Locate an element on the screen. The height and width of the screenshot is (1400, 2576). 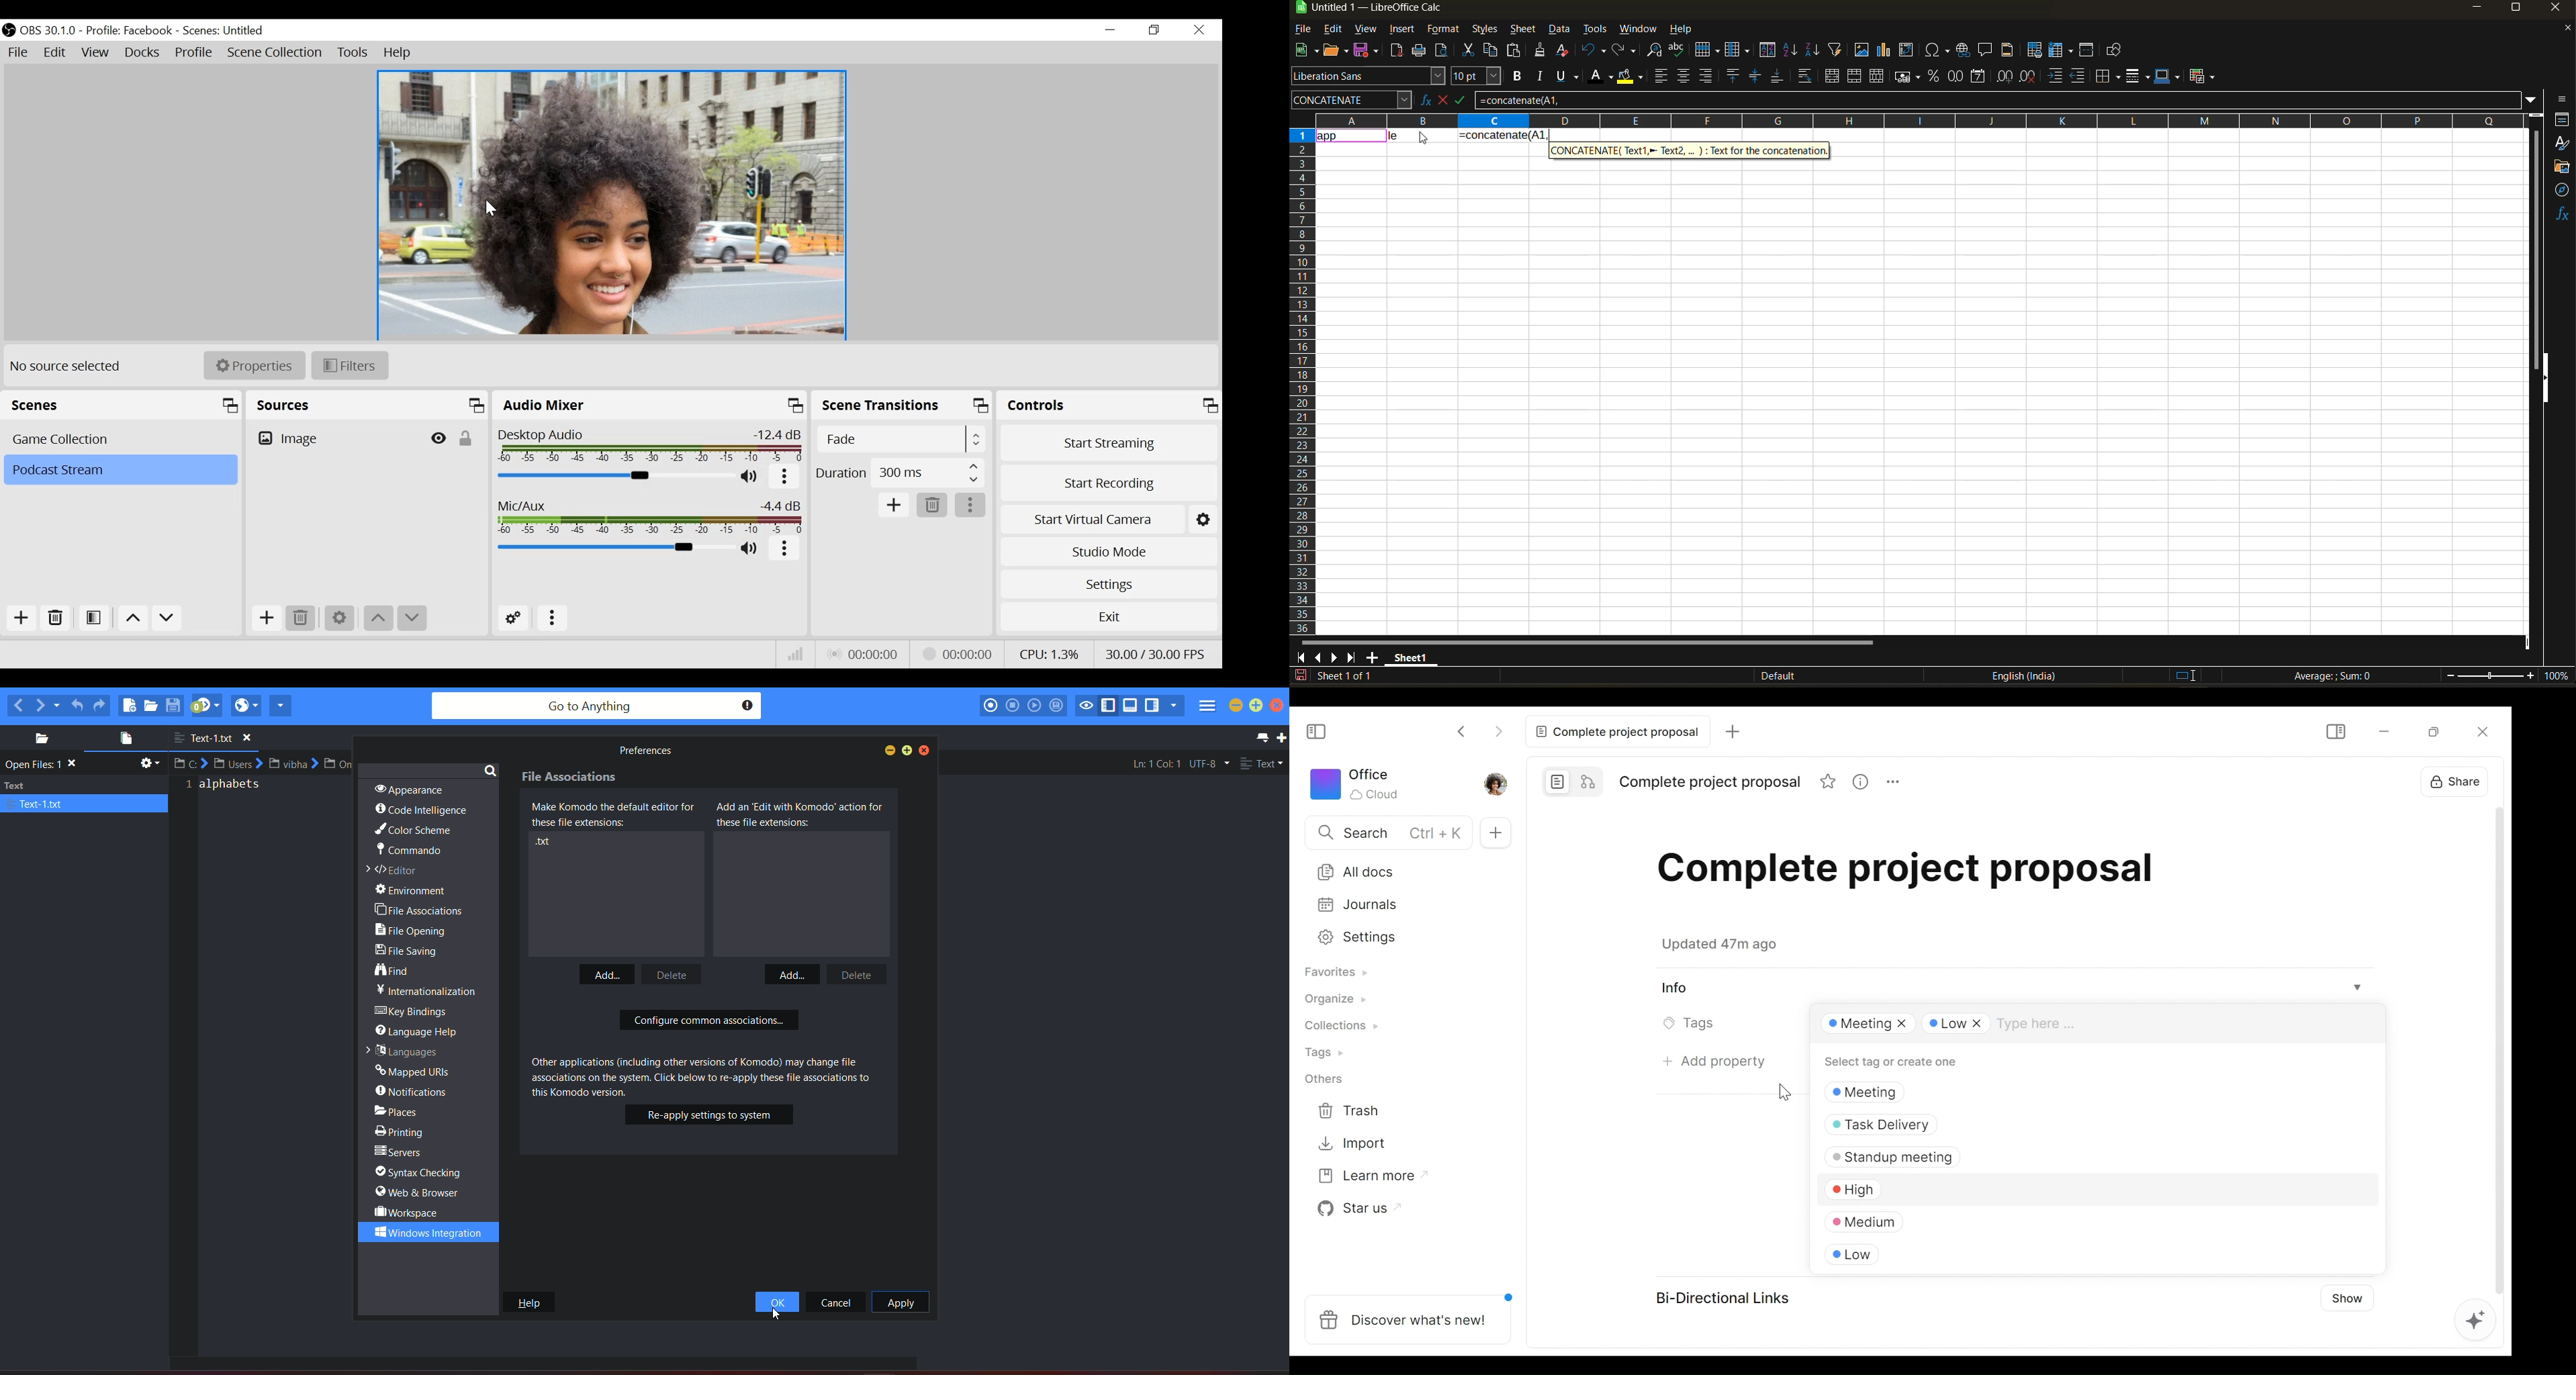
cut is located at coordinates (1470, 51).